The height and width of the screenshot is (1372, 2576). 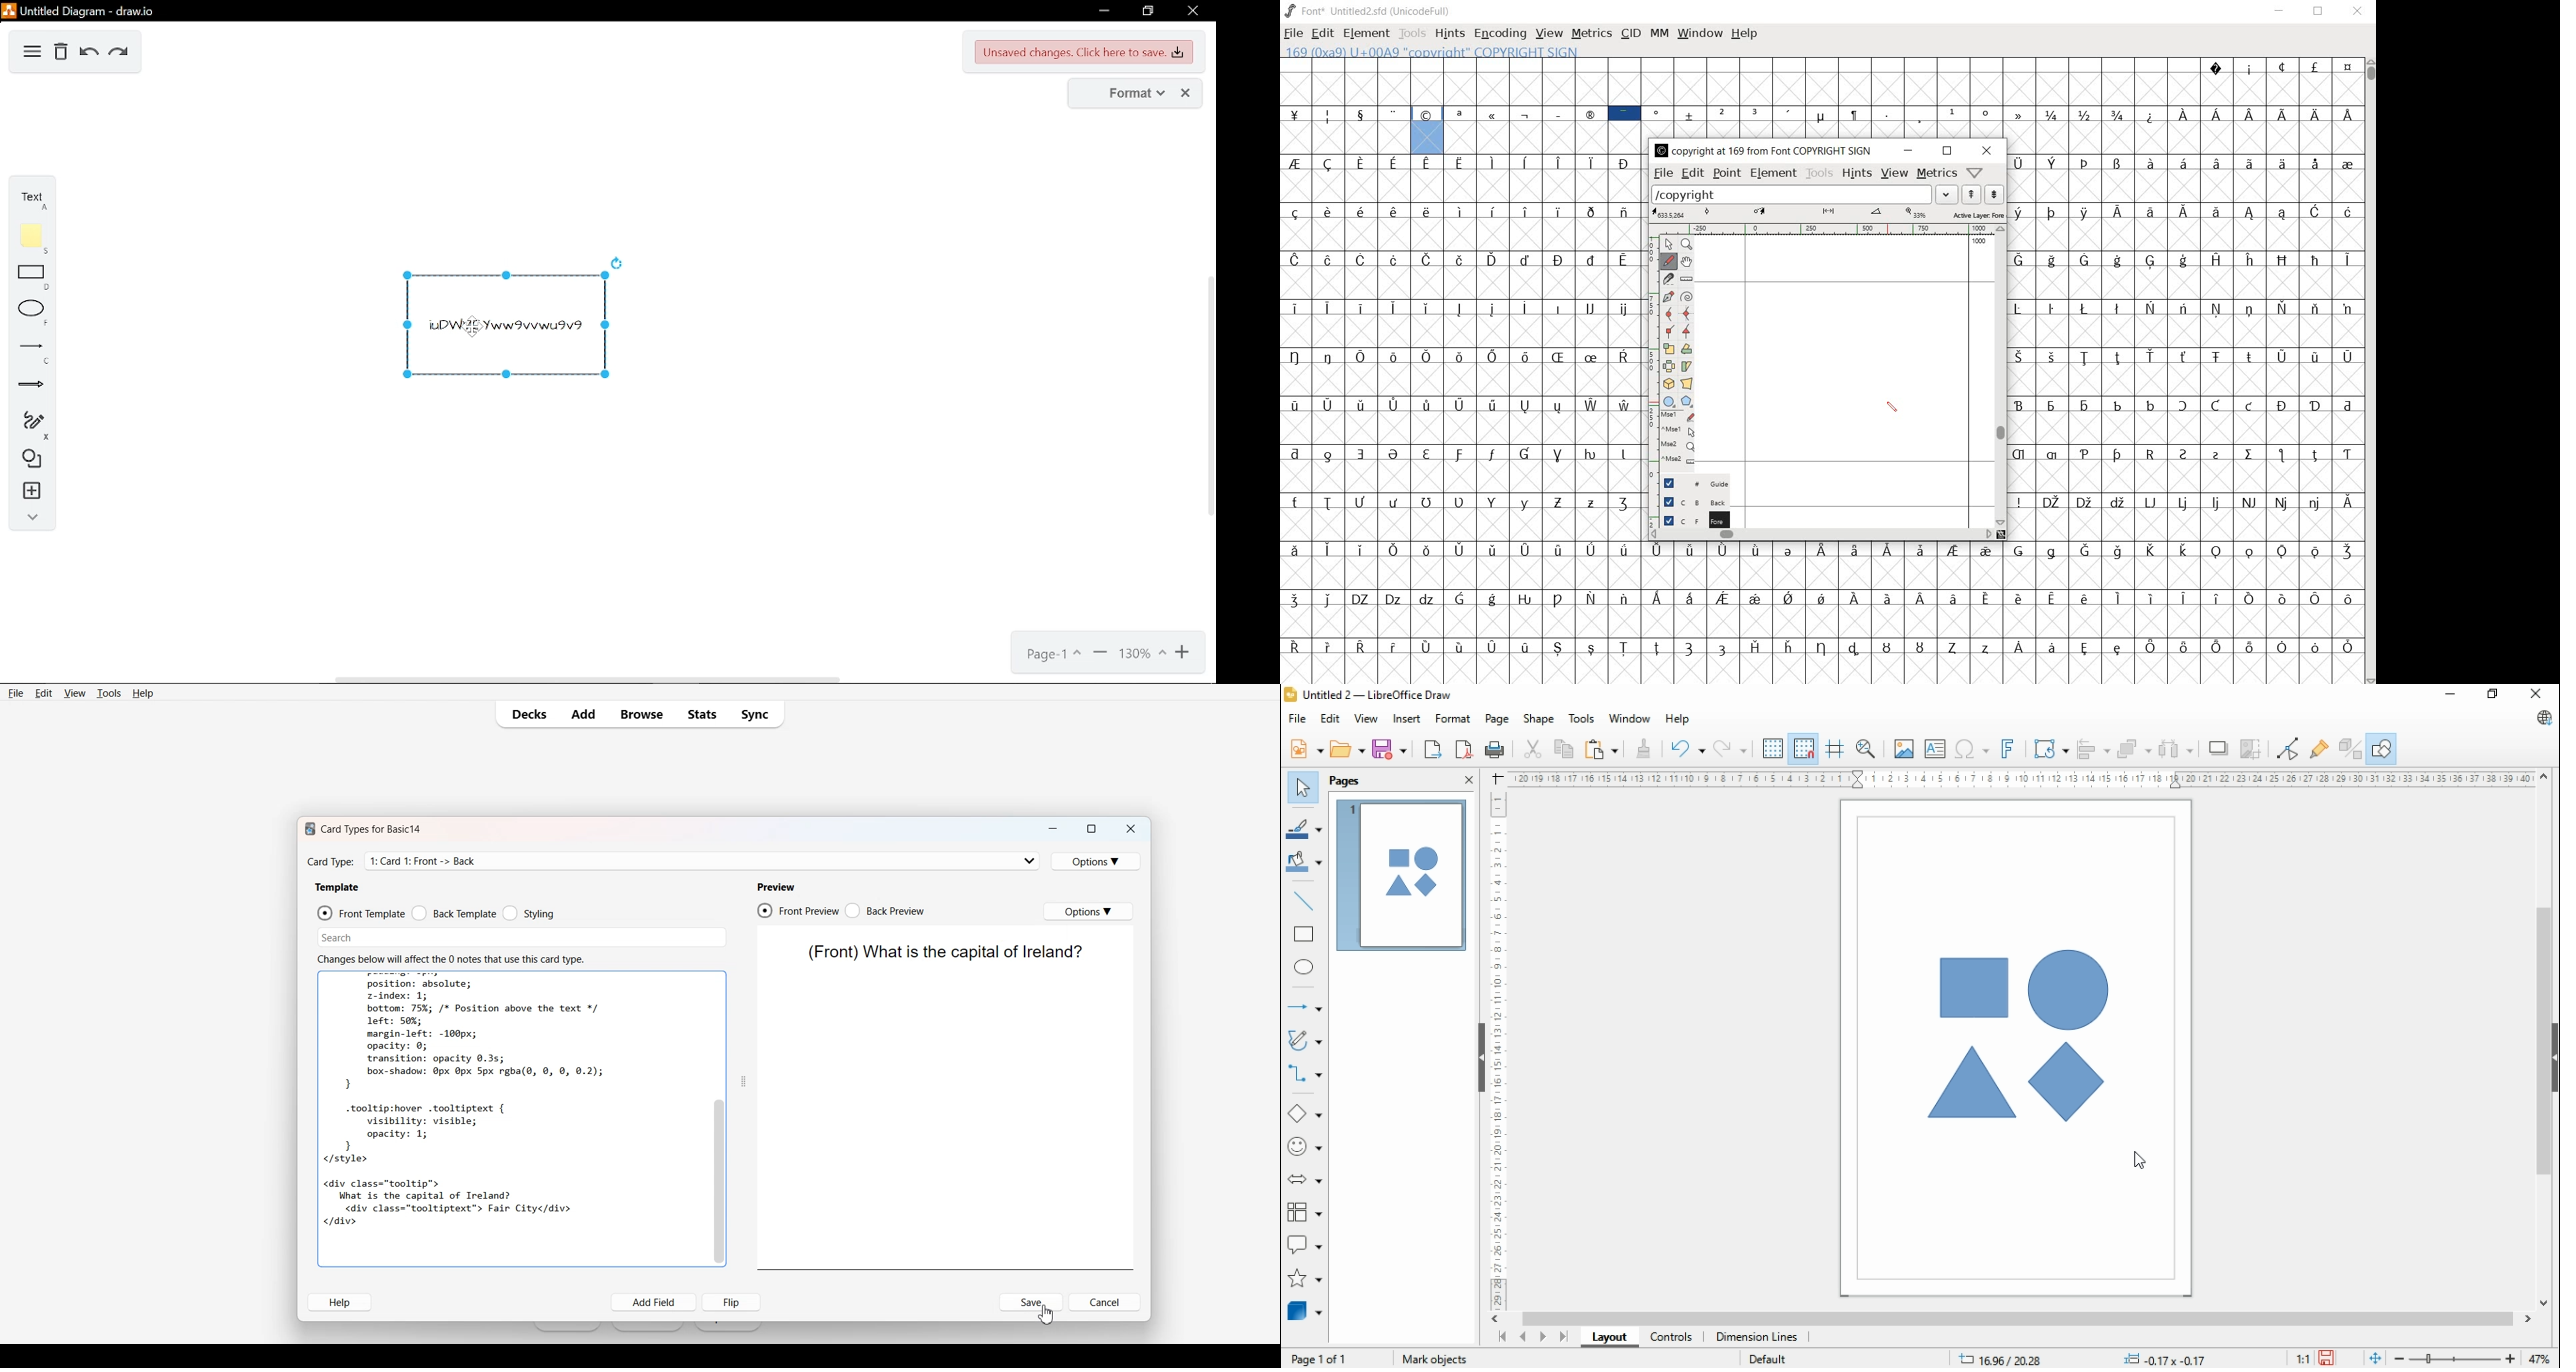 I want to click on Template, so click(x=338, y=887).